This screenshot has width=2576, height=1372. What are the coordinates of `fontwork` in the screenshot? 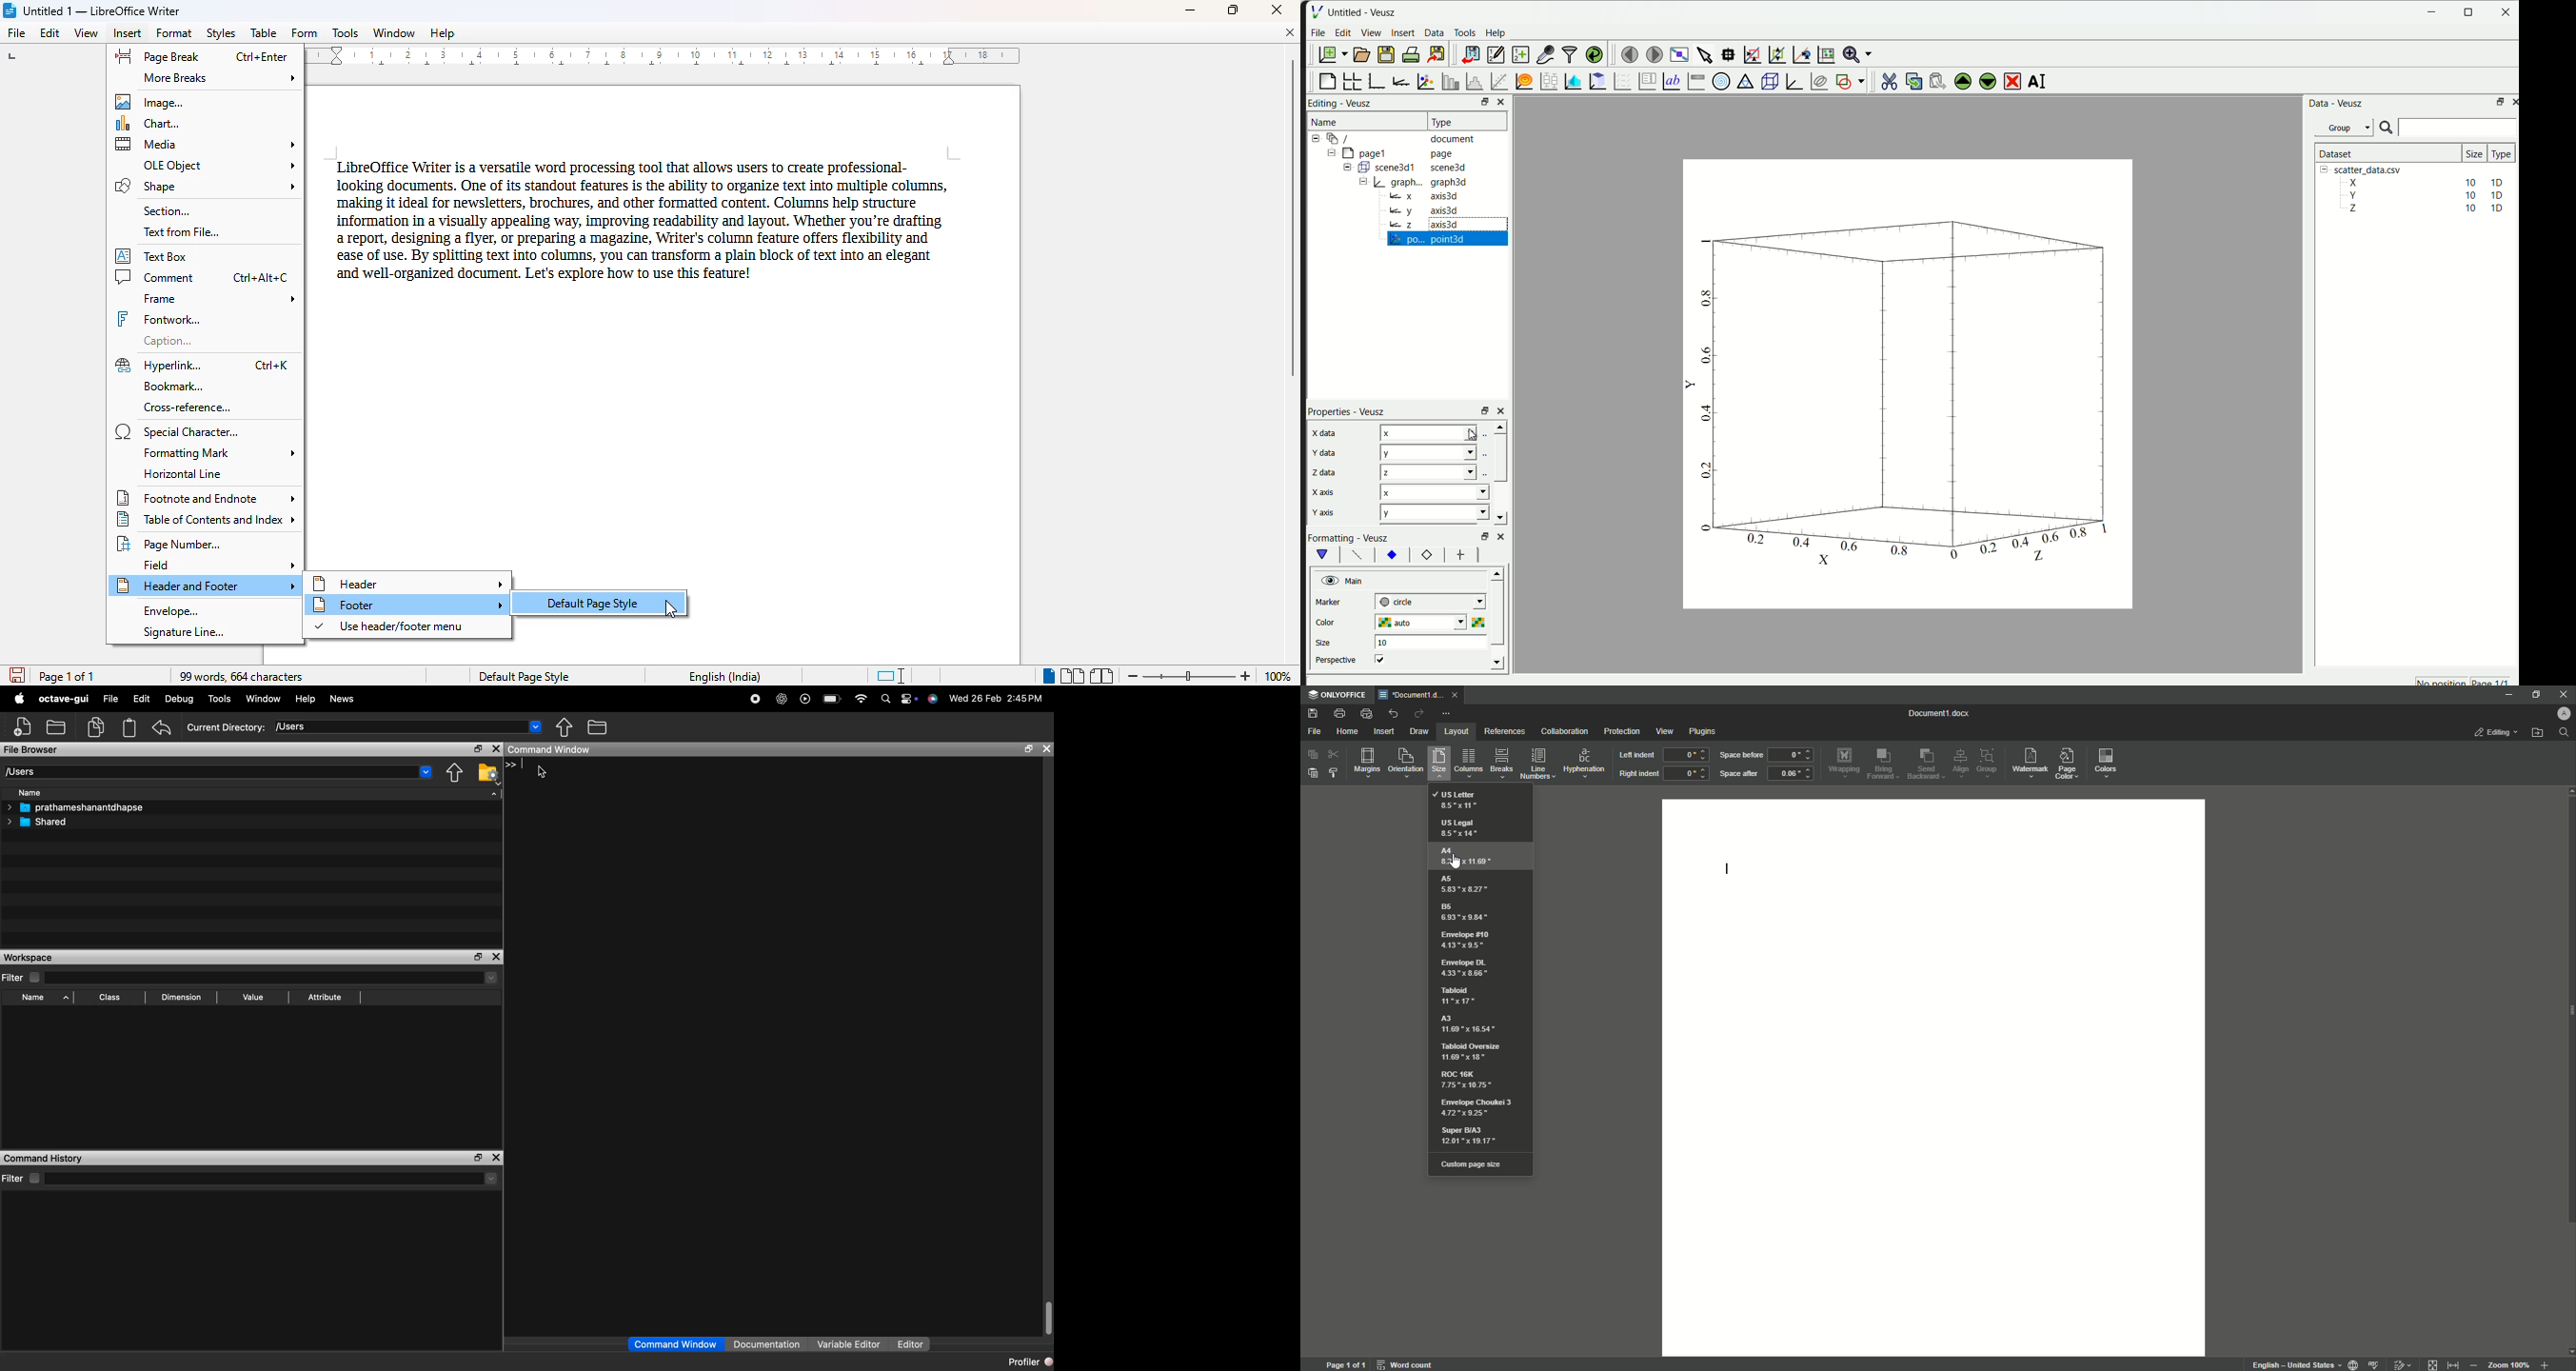 It's located at (159, 319).